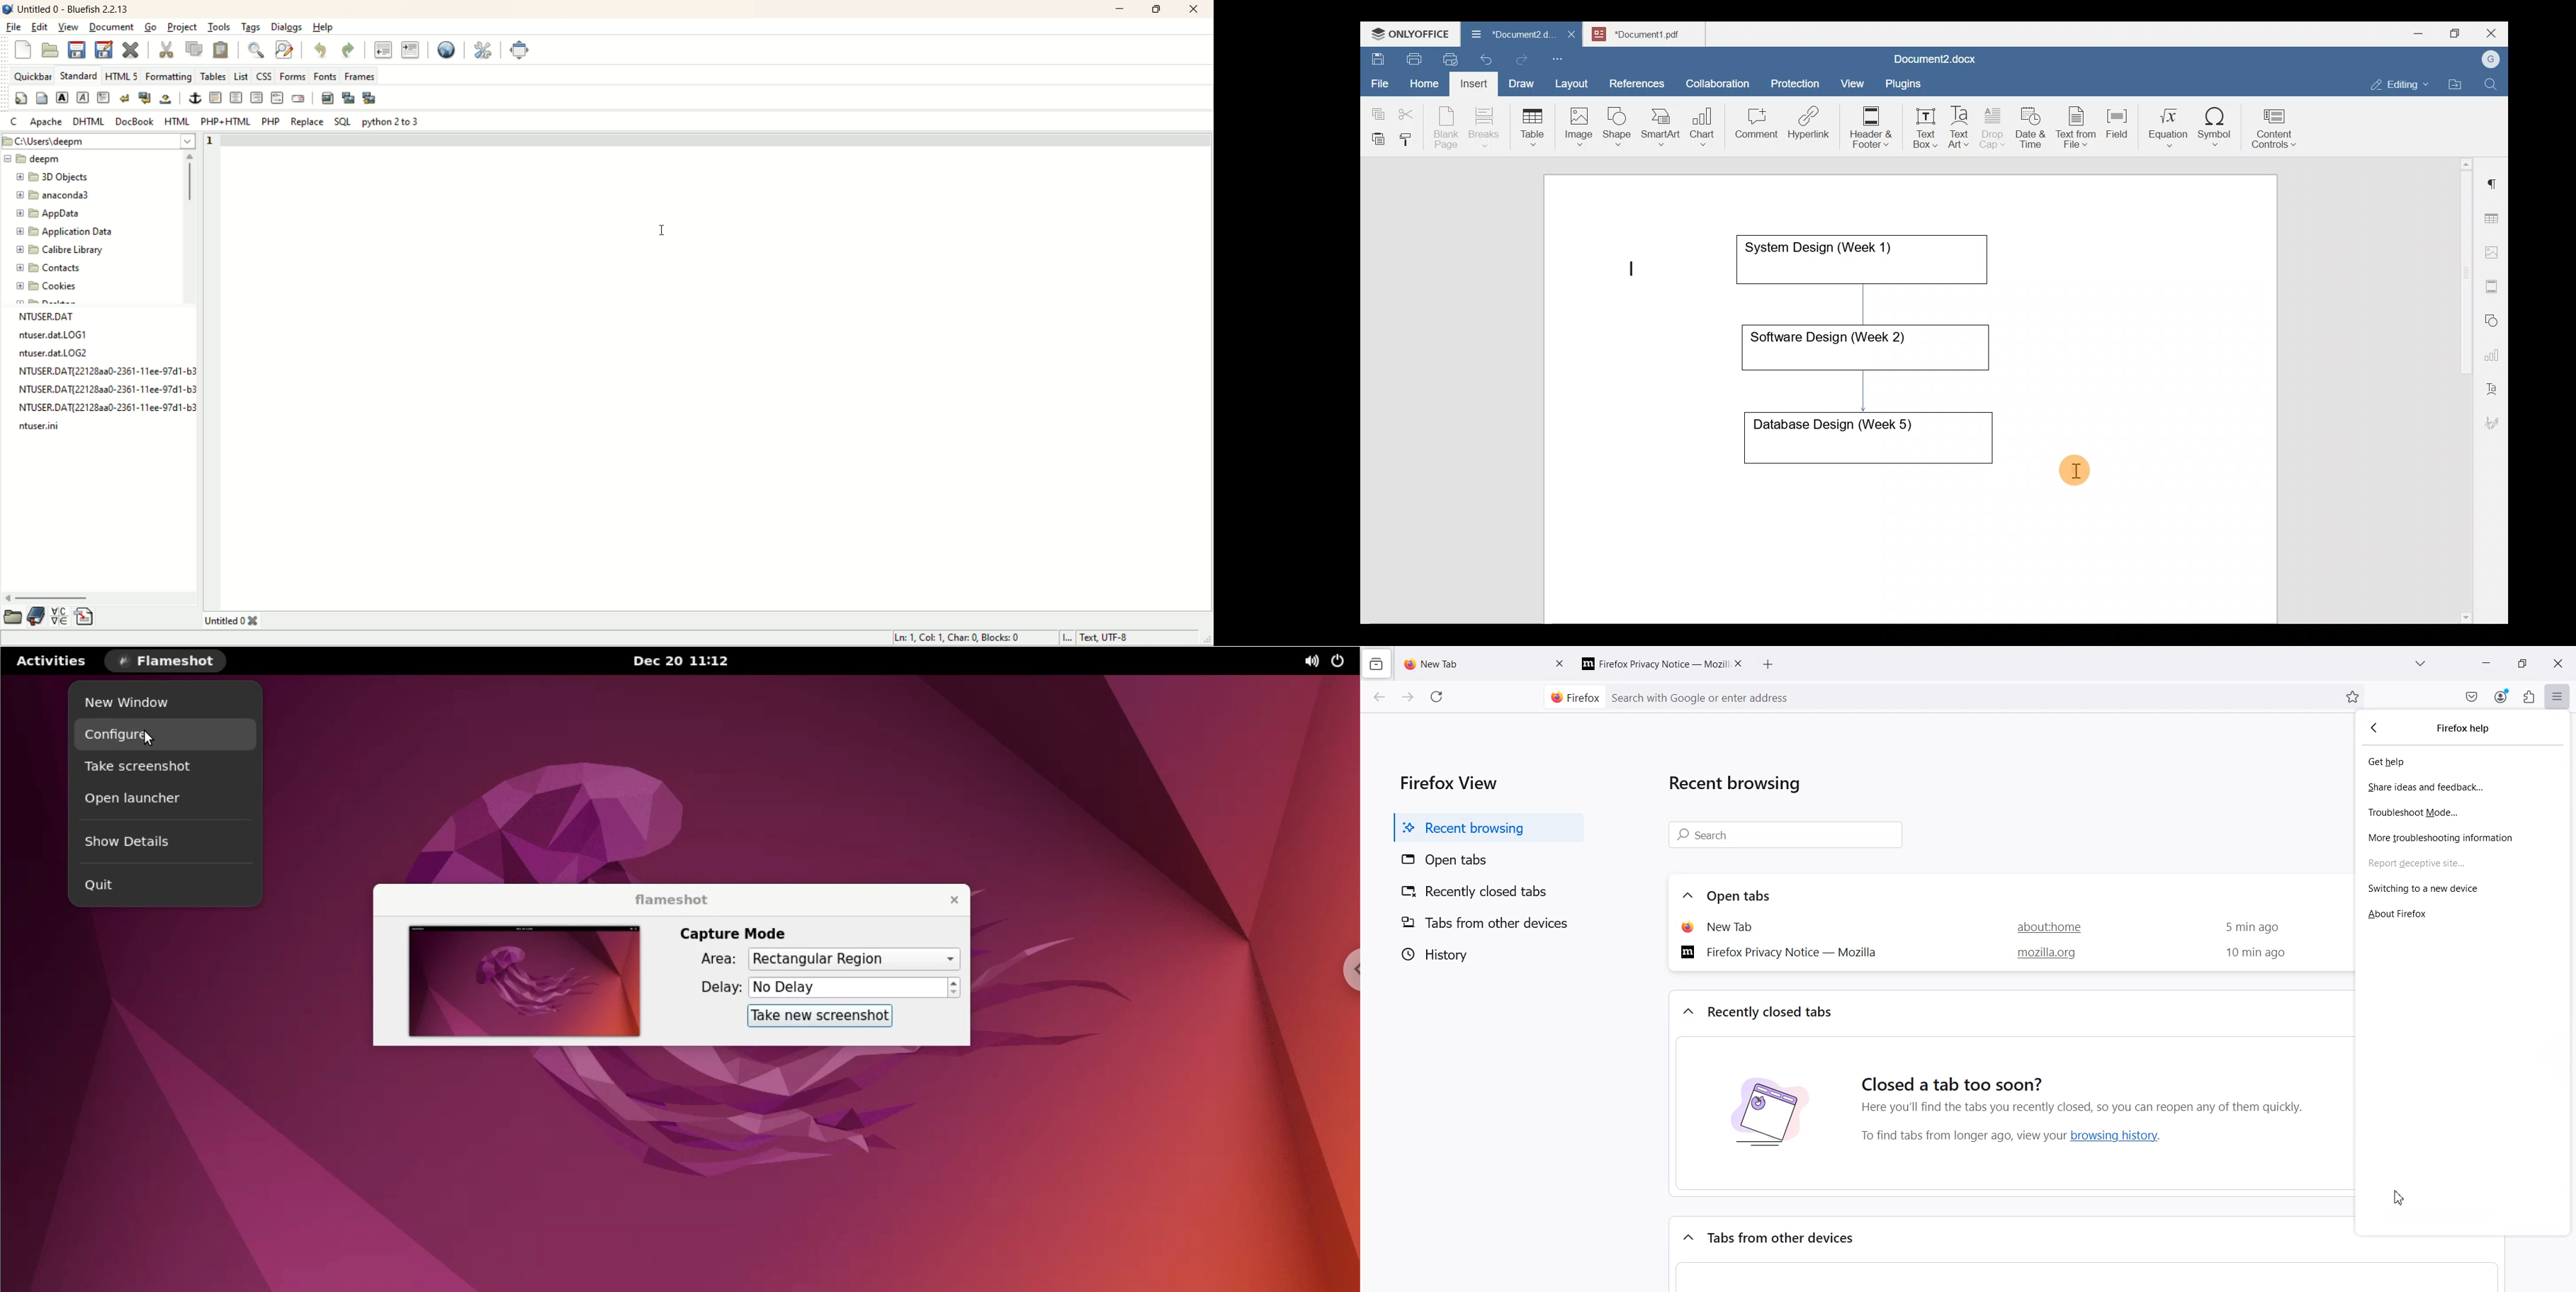 The image size is (2576, 1316). What do you see at coordinates (1960, 1136) in the screenshot?
I see `To find tabs from longer ago, view your` at bounding box center [1960, 1136].